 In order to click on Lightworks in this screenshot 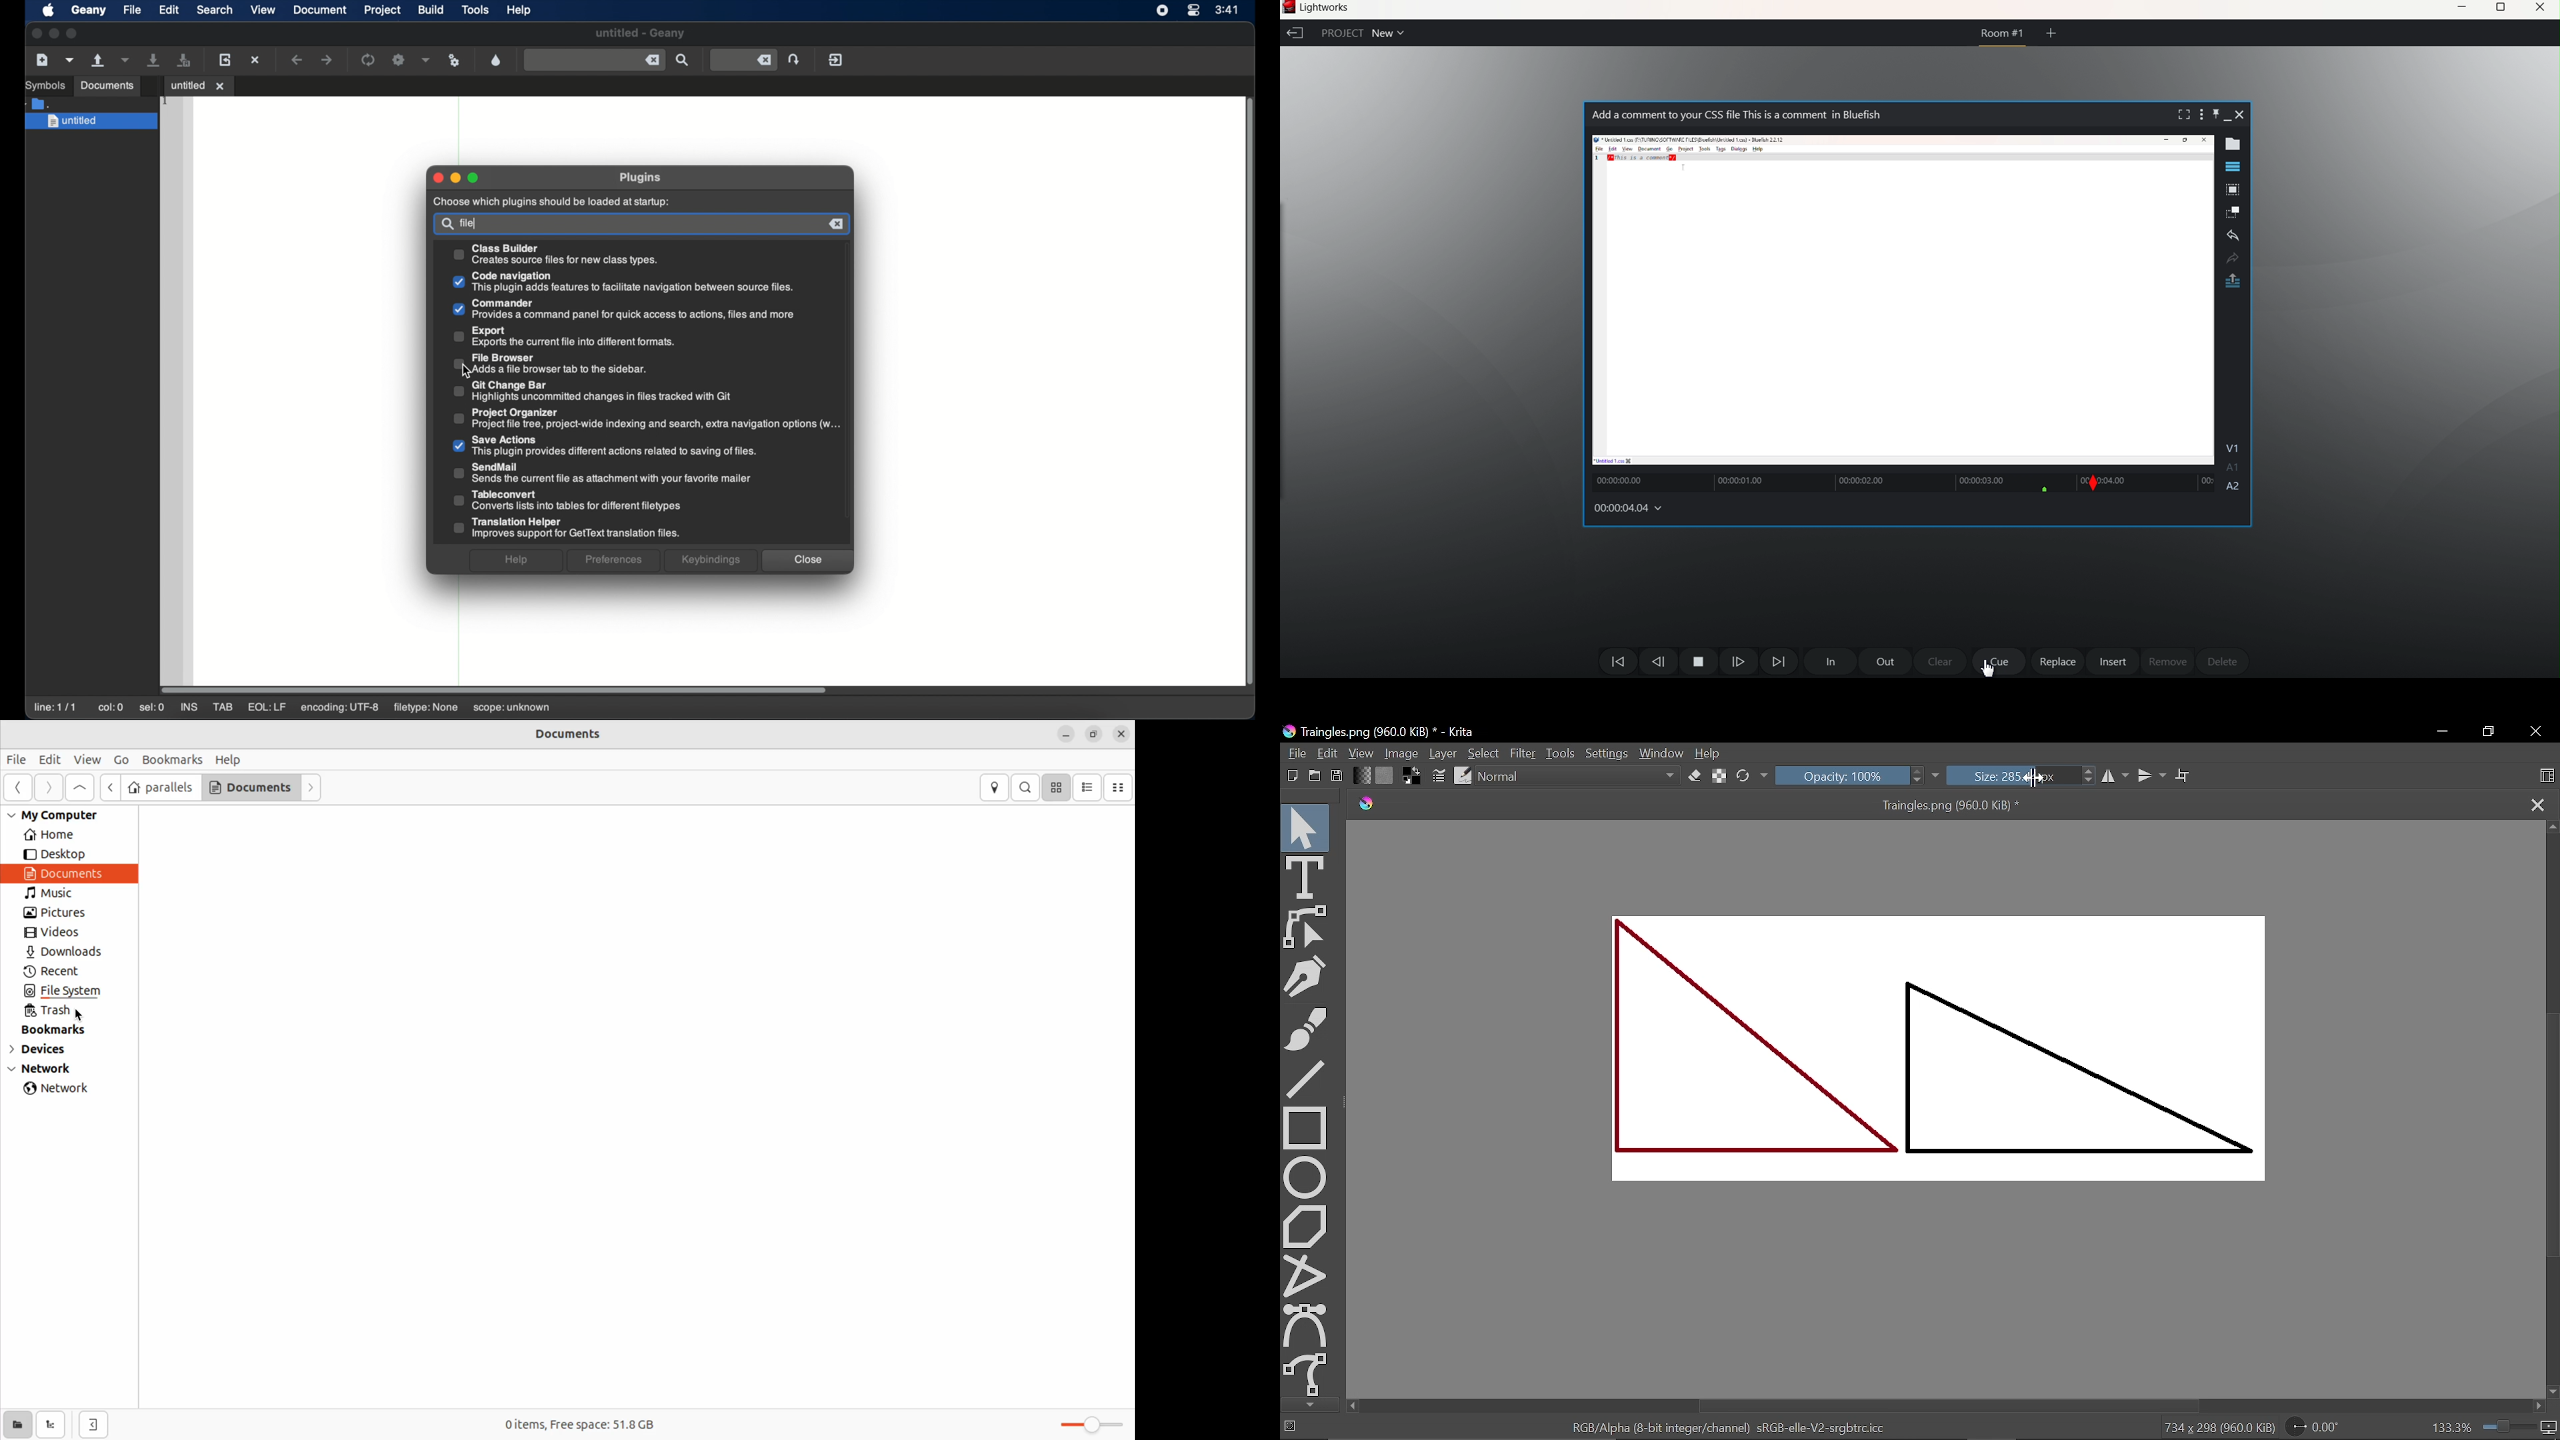, I will do `click(1331, 9)`.